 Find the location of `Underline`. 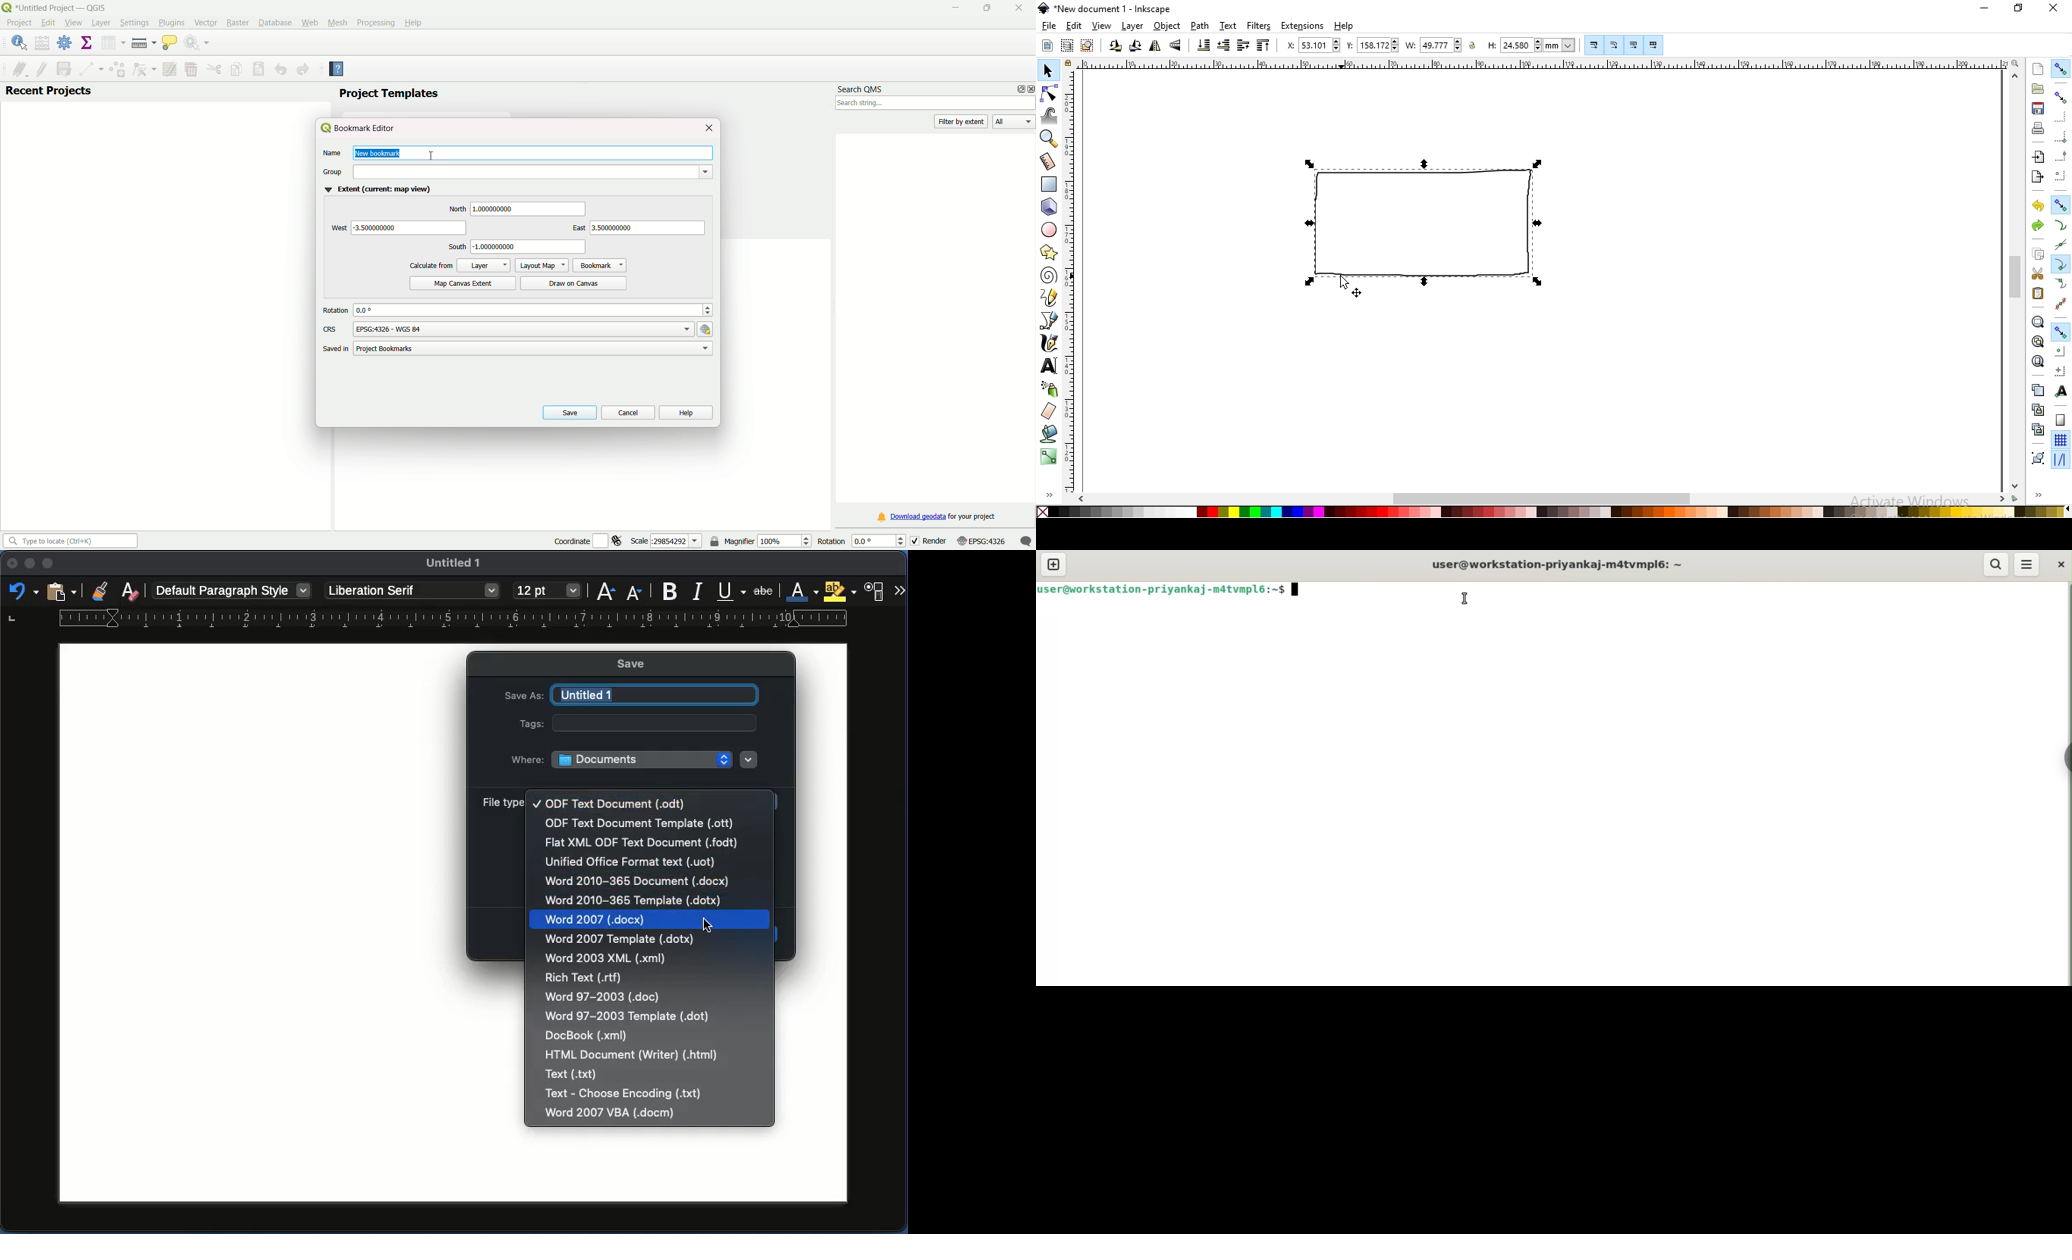

Underline is located at coordinates (732, 590).